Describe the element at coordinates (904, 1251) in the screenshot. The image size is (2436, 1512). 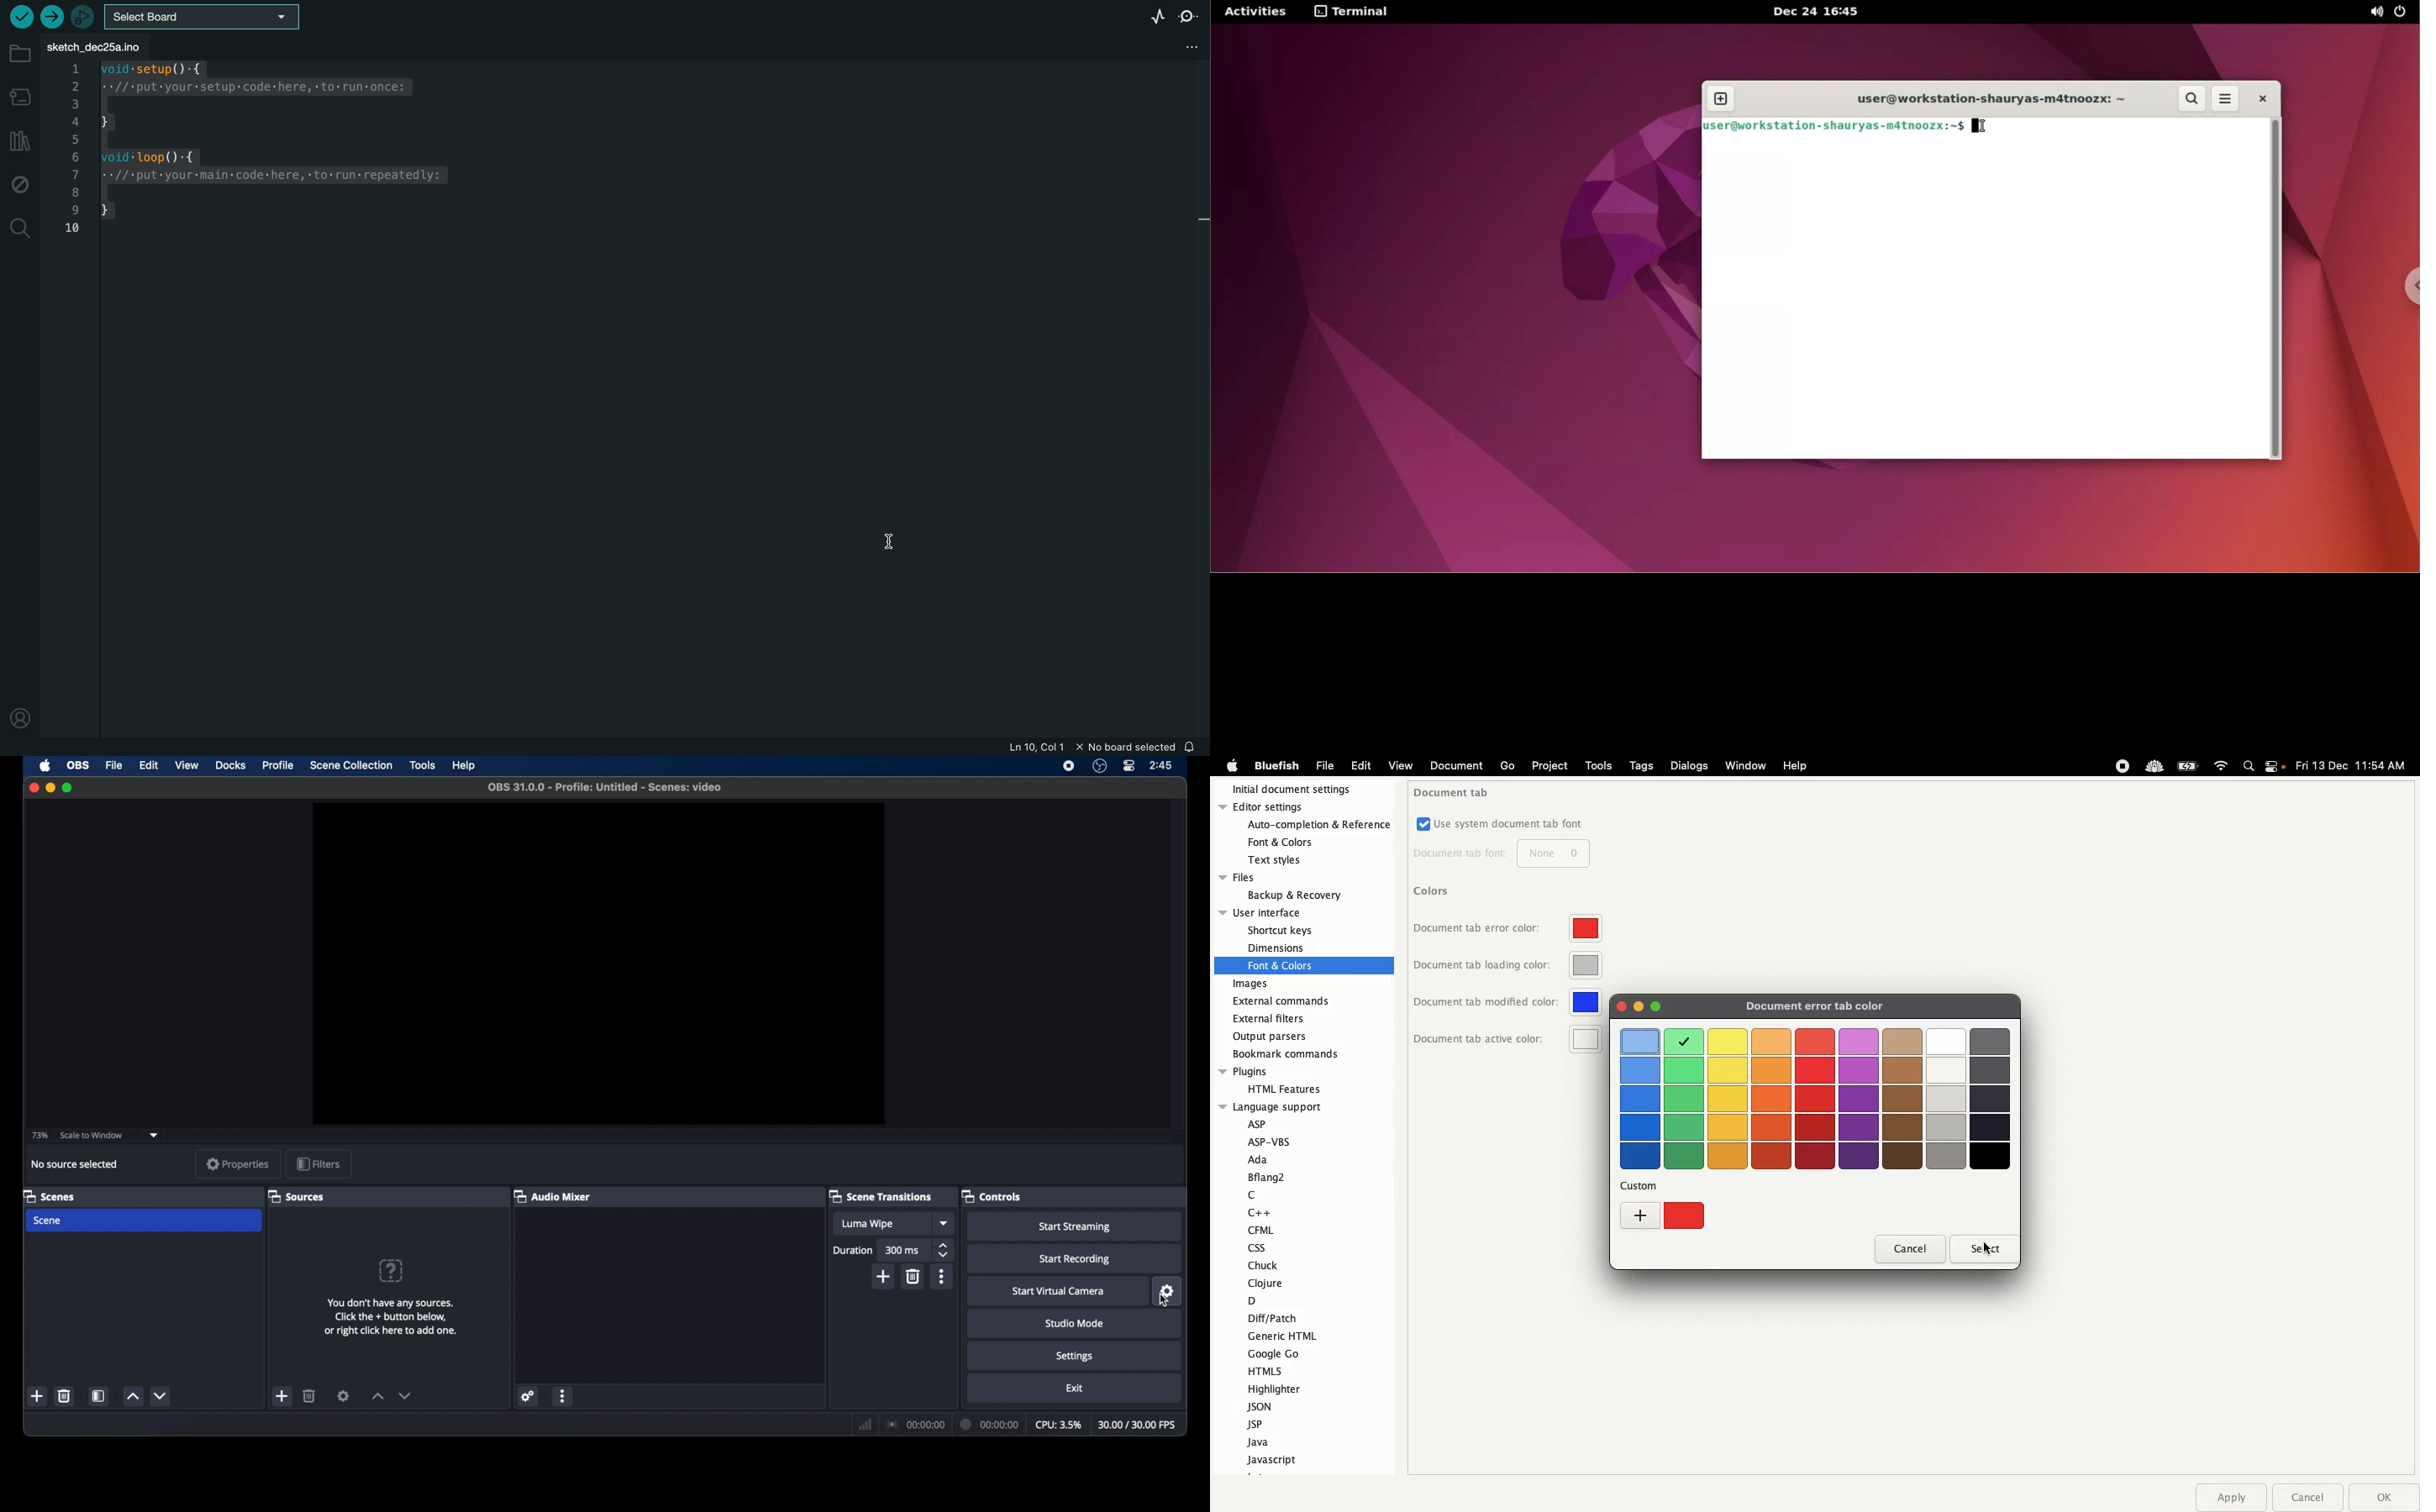
I see `300 ms` at that location.